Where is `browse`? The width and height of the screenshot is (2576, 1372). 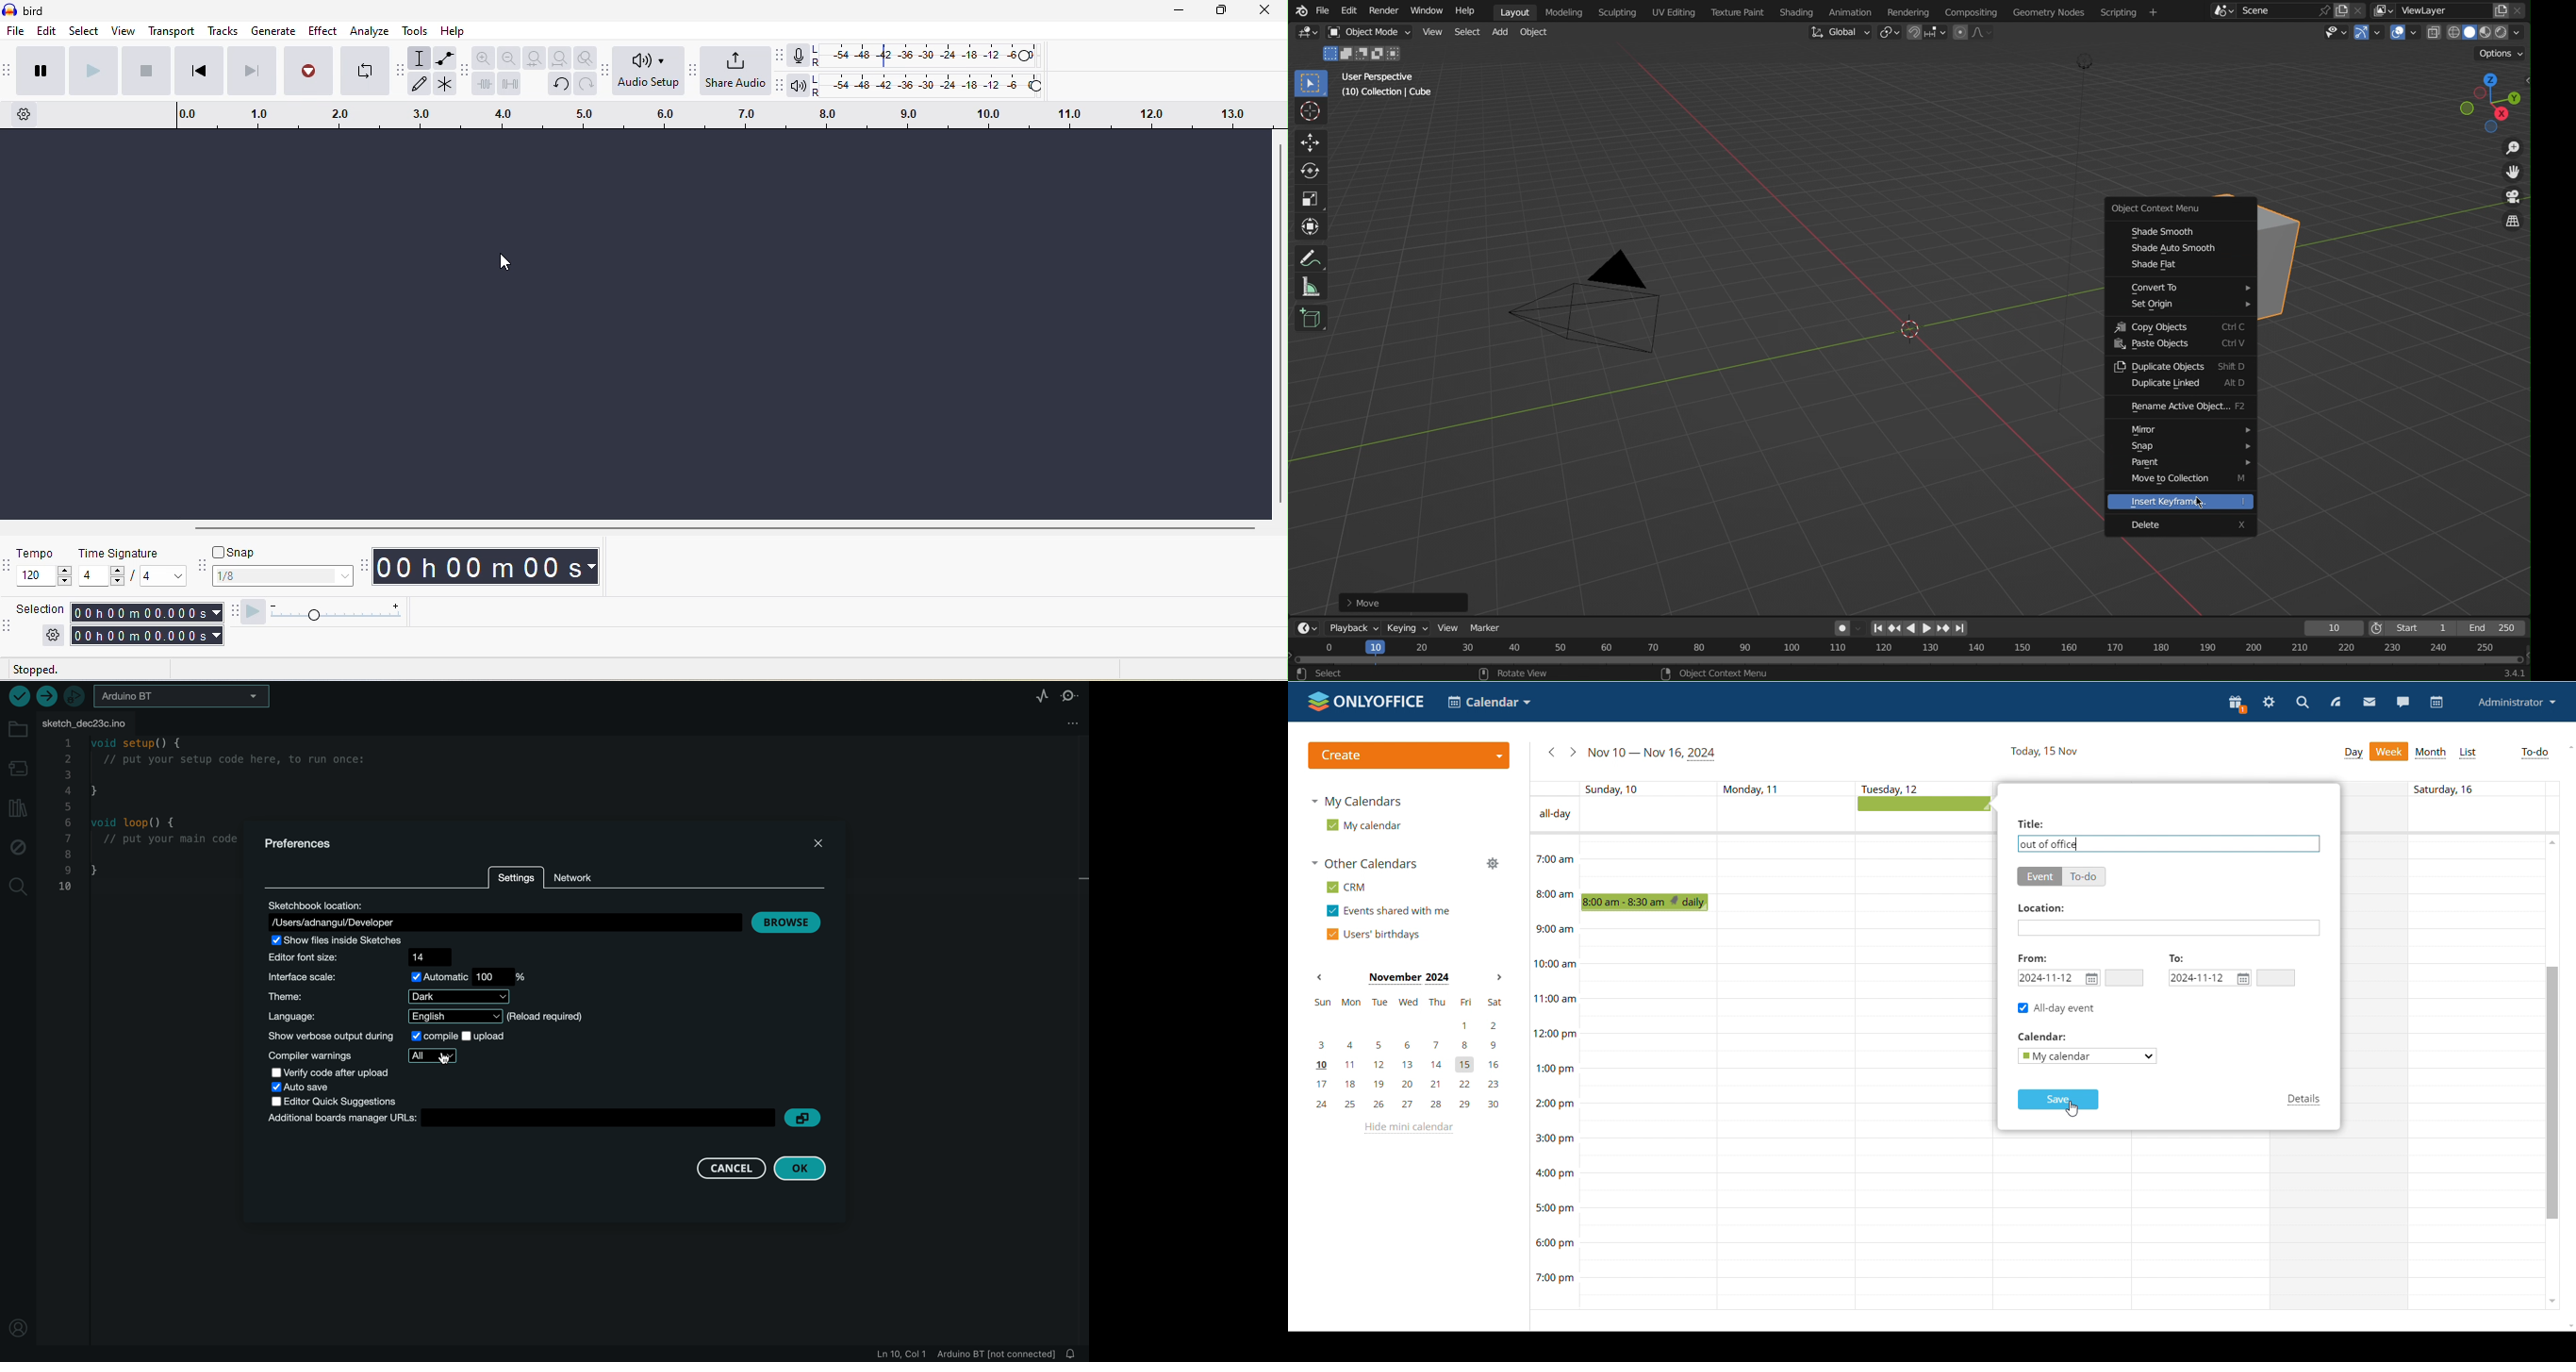 browse is located at coordinates (789, 922).